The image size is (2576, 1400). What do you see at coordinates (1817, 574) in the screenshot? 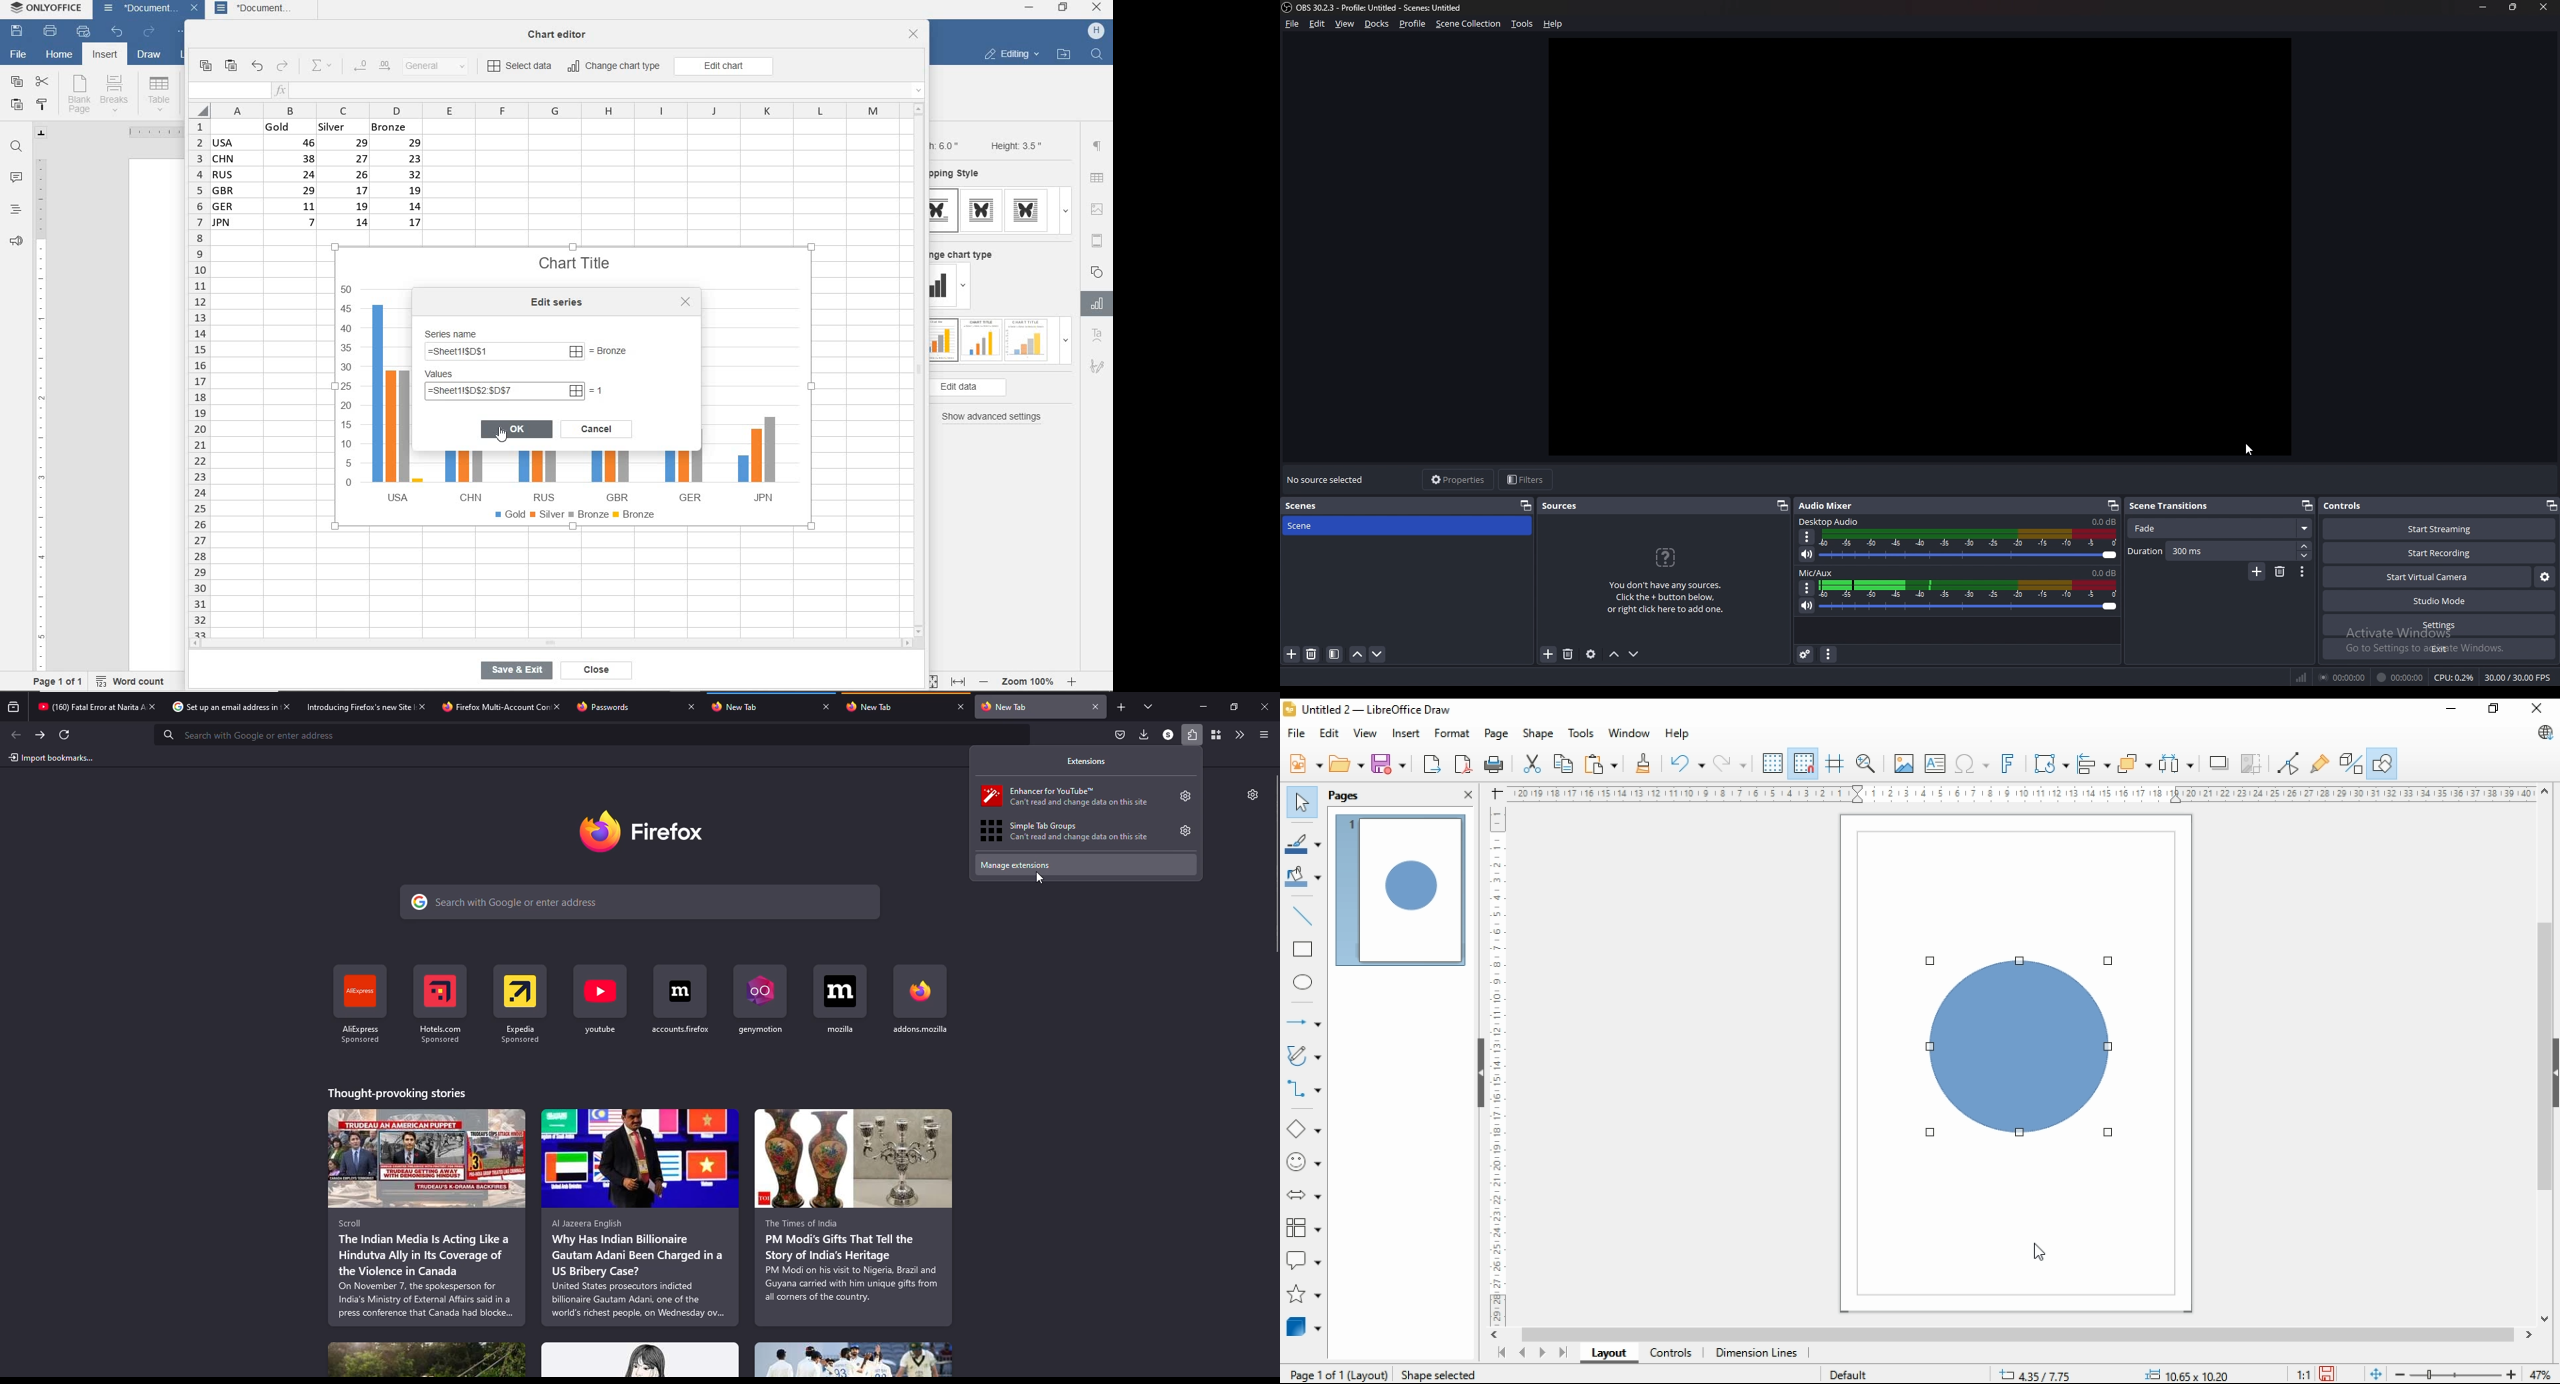
I see `mic/aux` at bounding box center [1817, 574].